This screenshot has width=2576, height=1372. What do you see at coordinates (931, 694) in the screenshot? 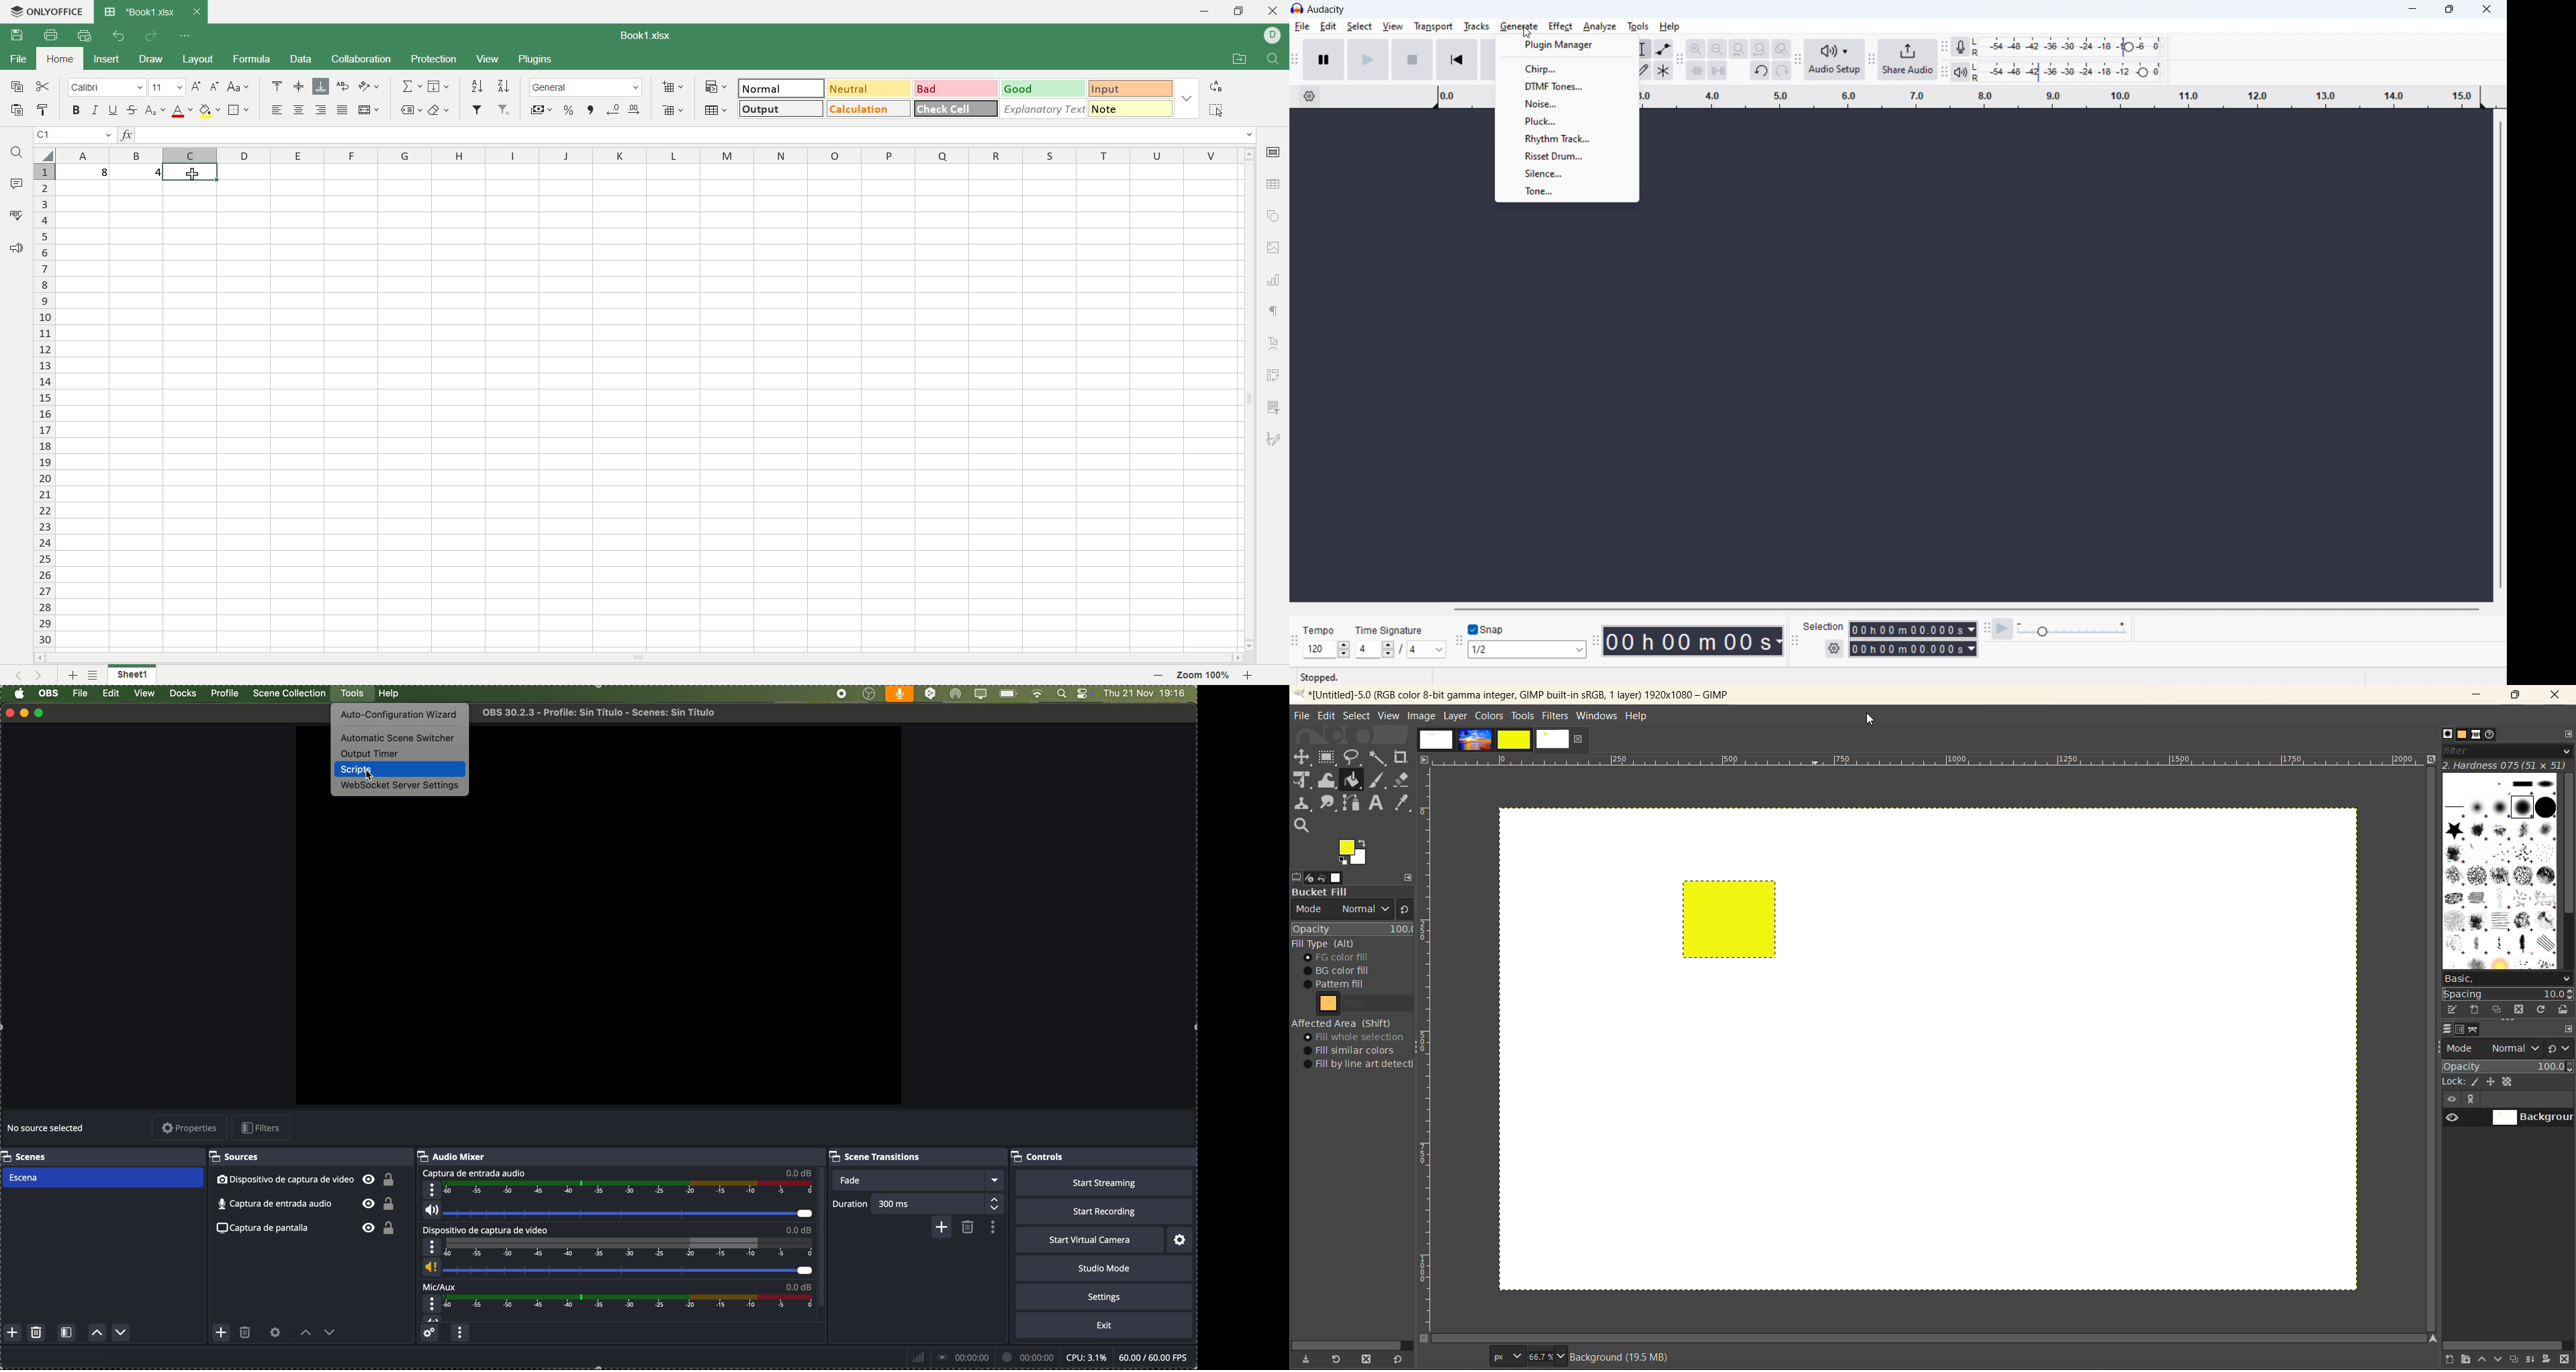
I see `DeepL` at bounding box center [931, 694].